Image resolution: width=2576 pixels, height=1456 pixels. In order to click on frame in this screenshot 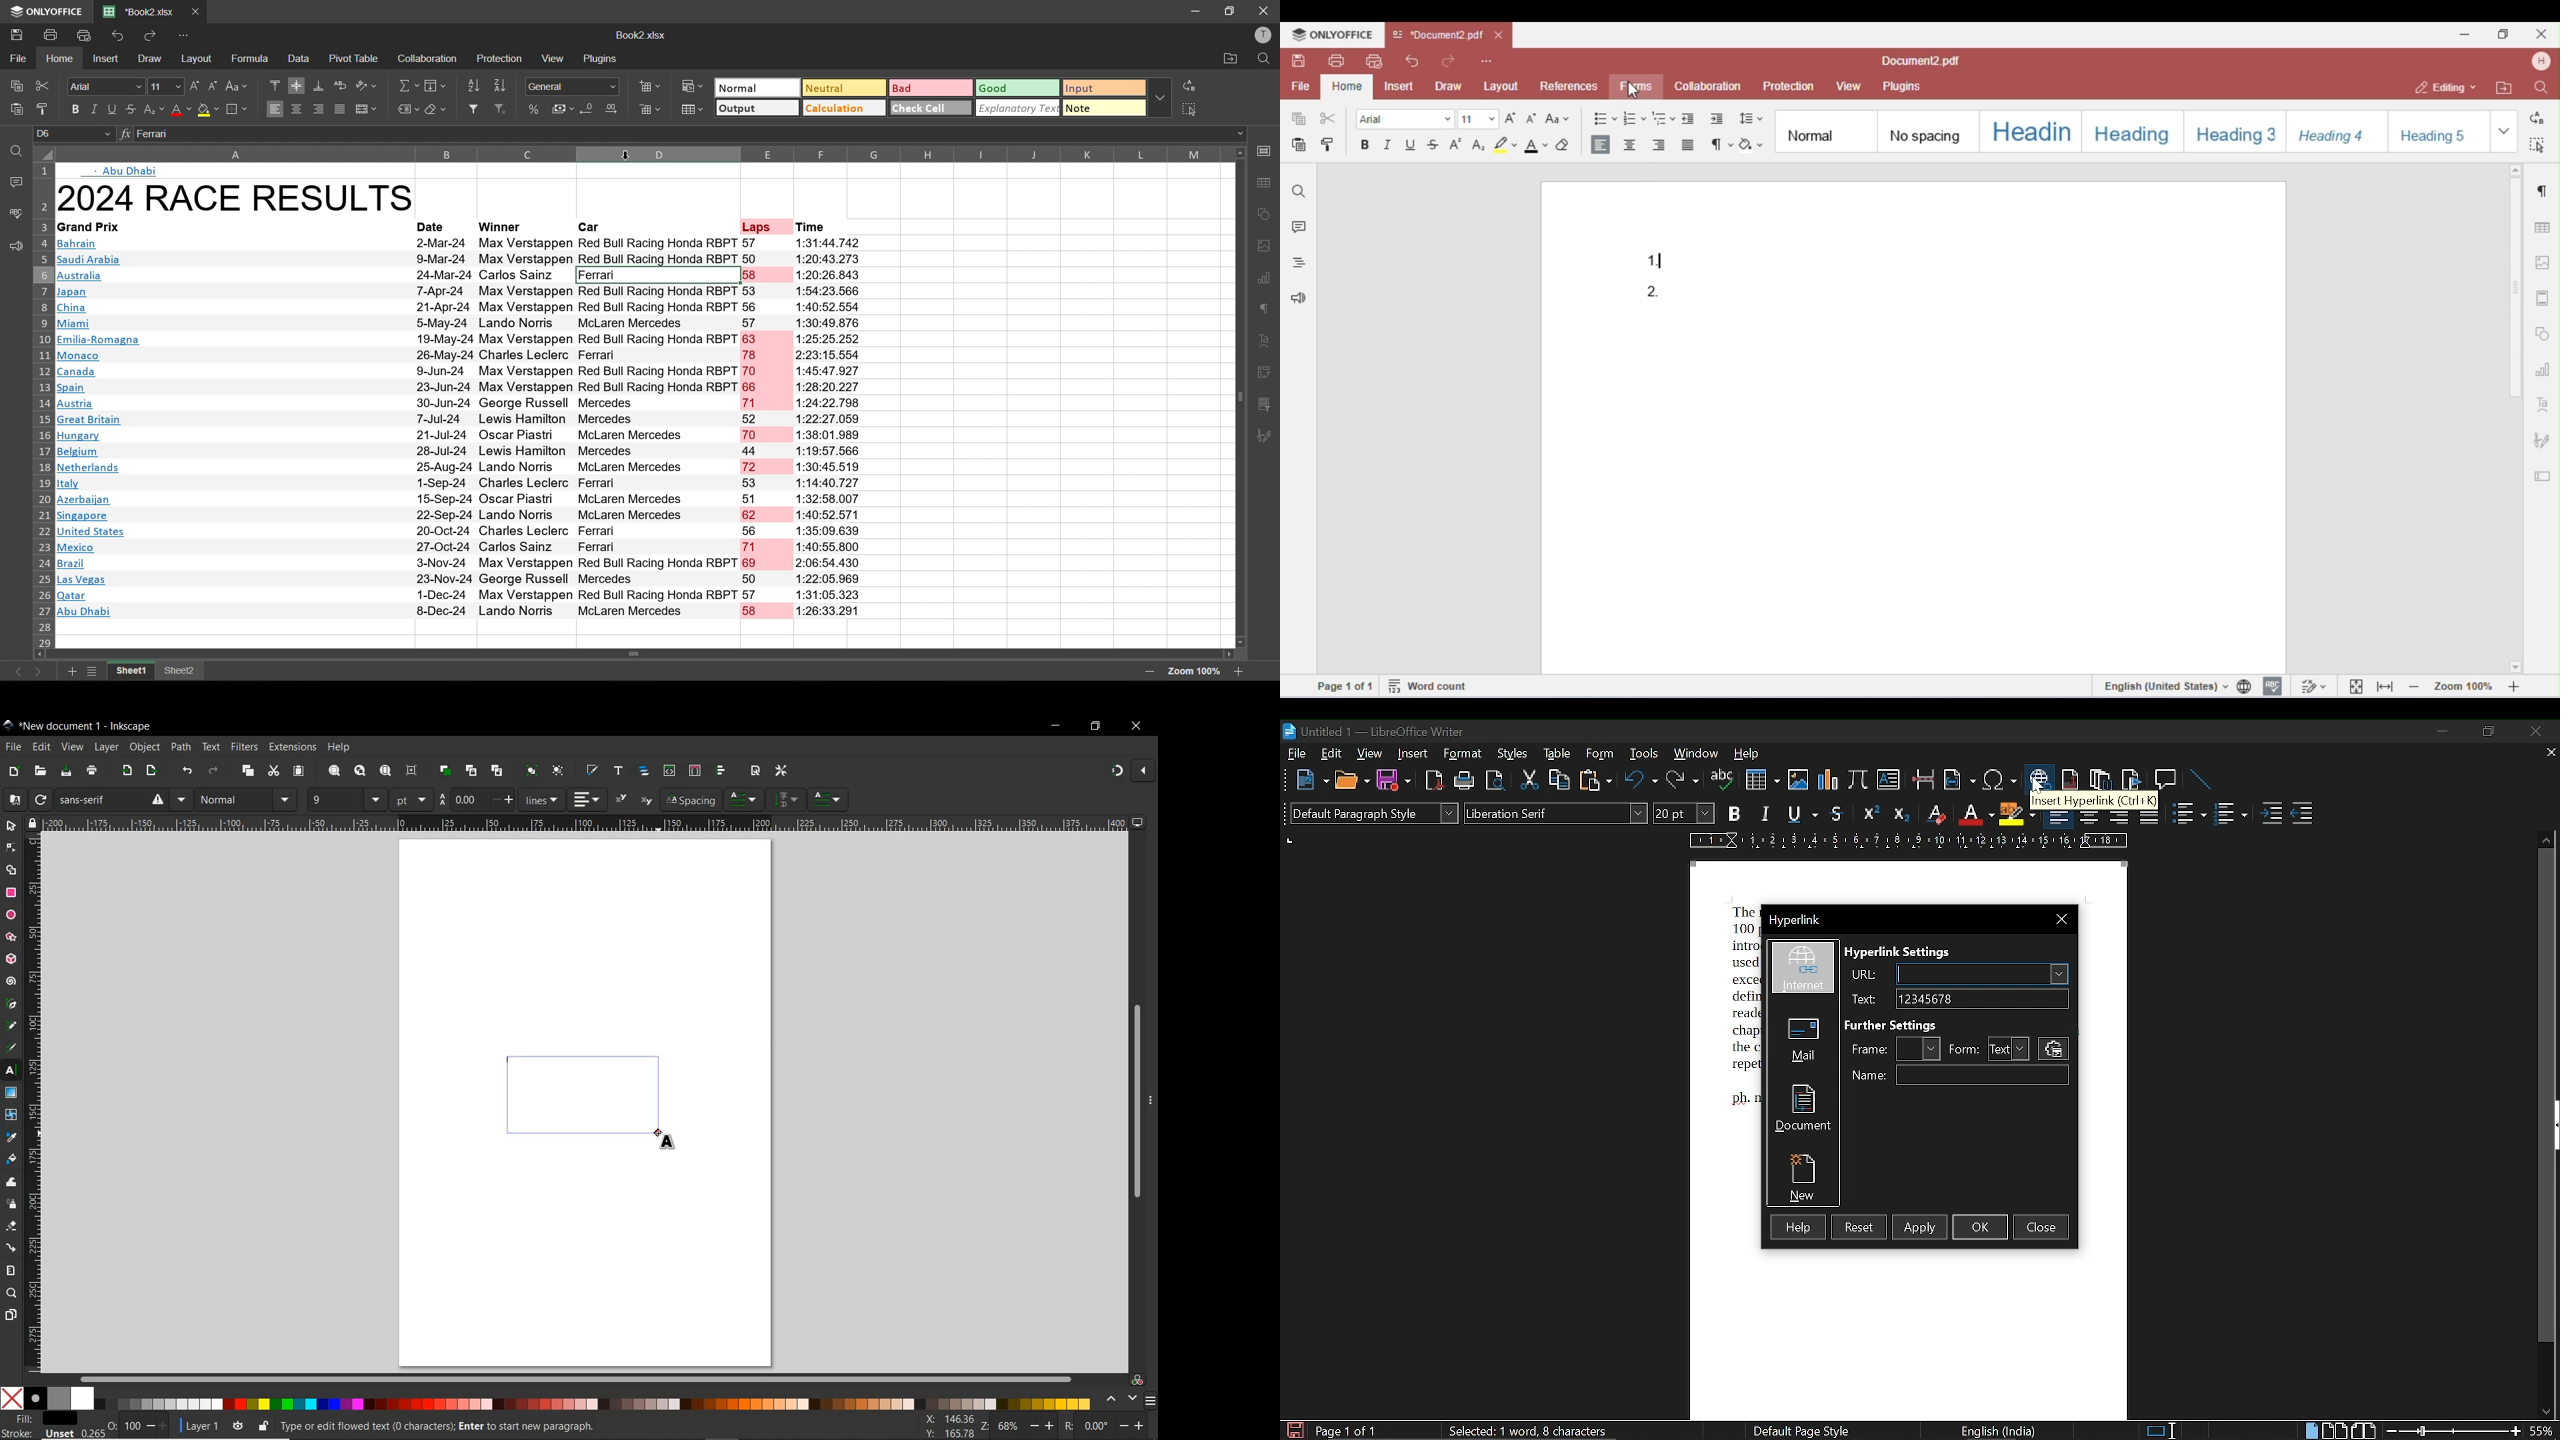, I will do `click(1918, 1049)`.